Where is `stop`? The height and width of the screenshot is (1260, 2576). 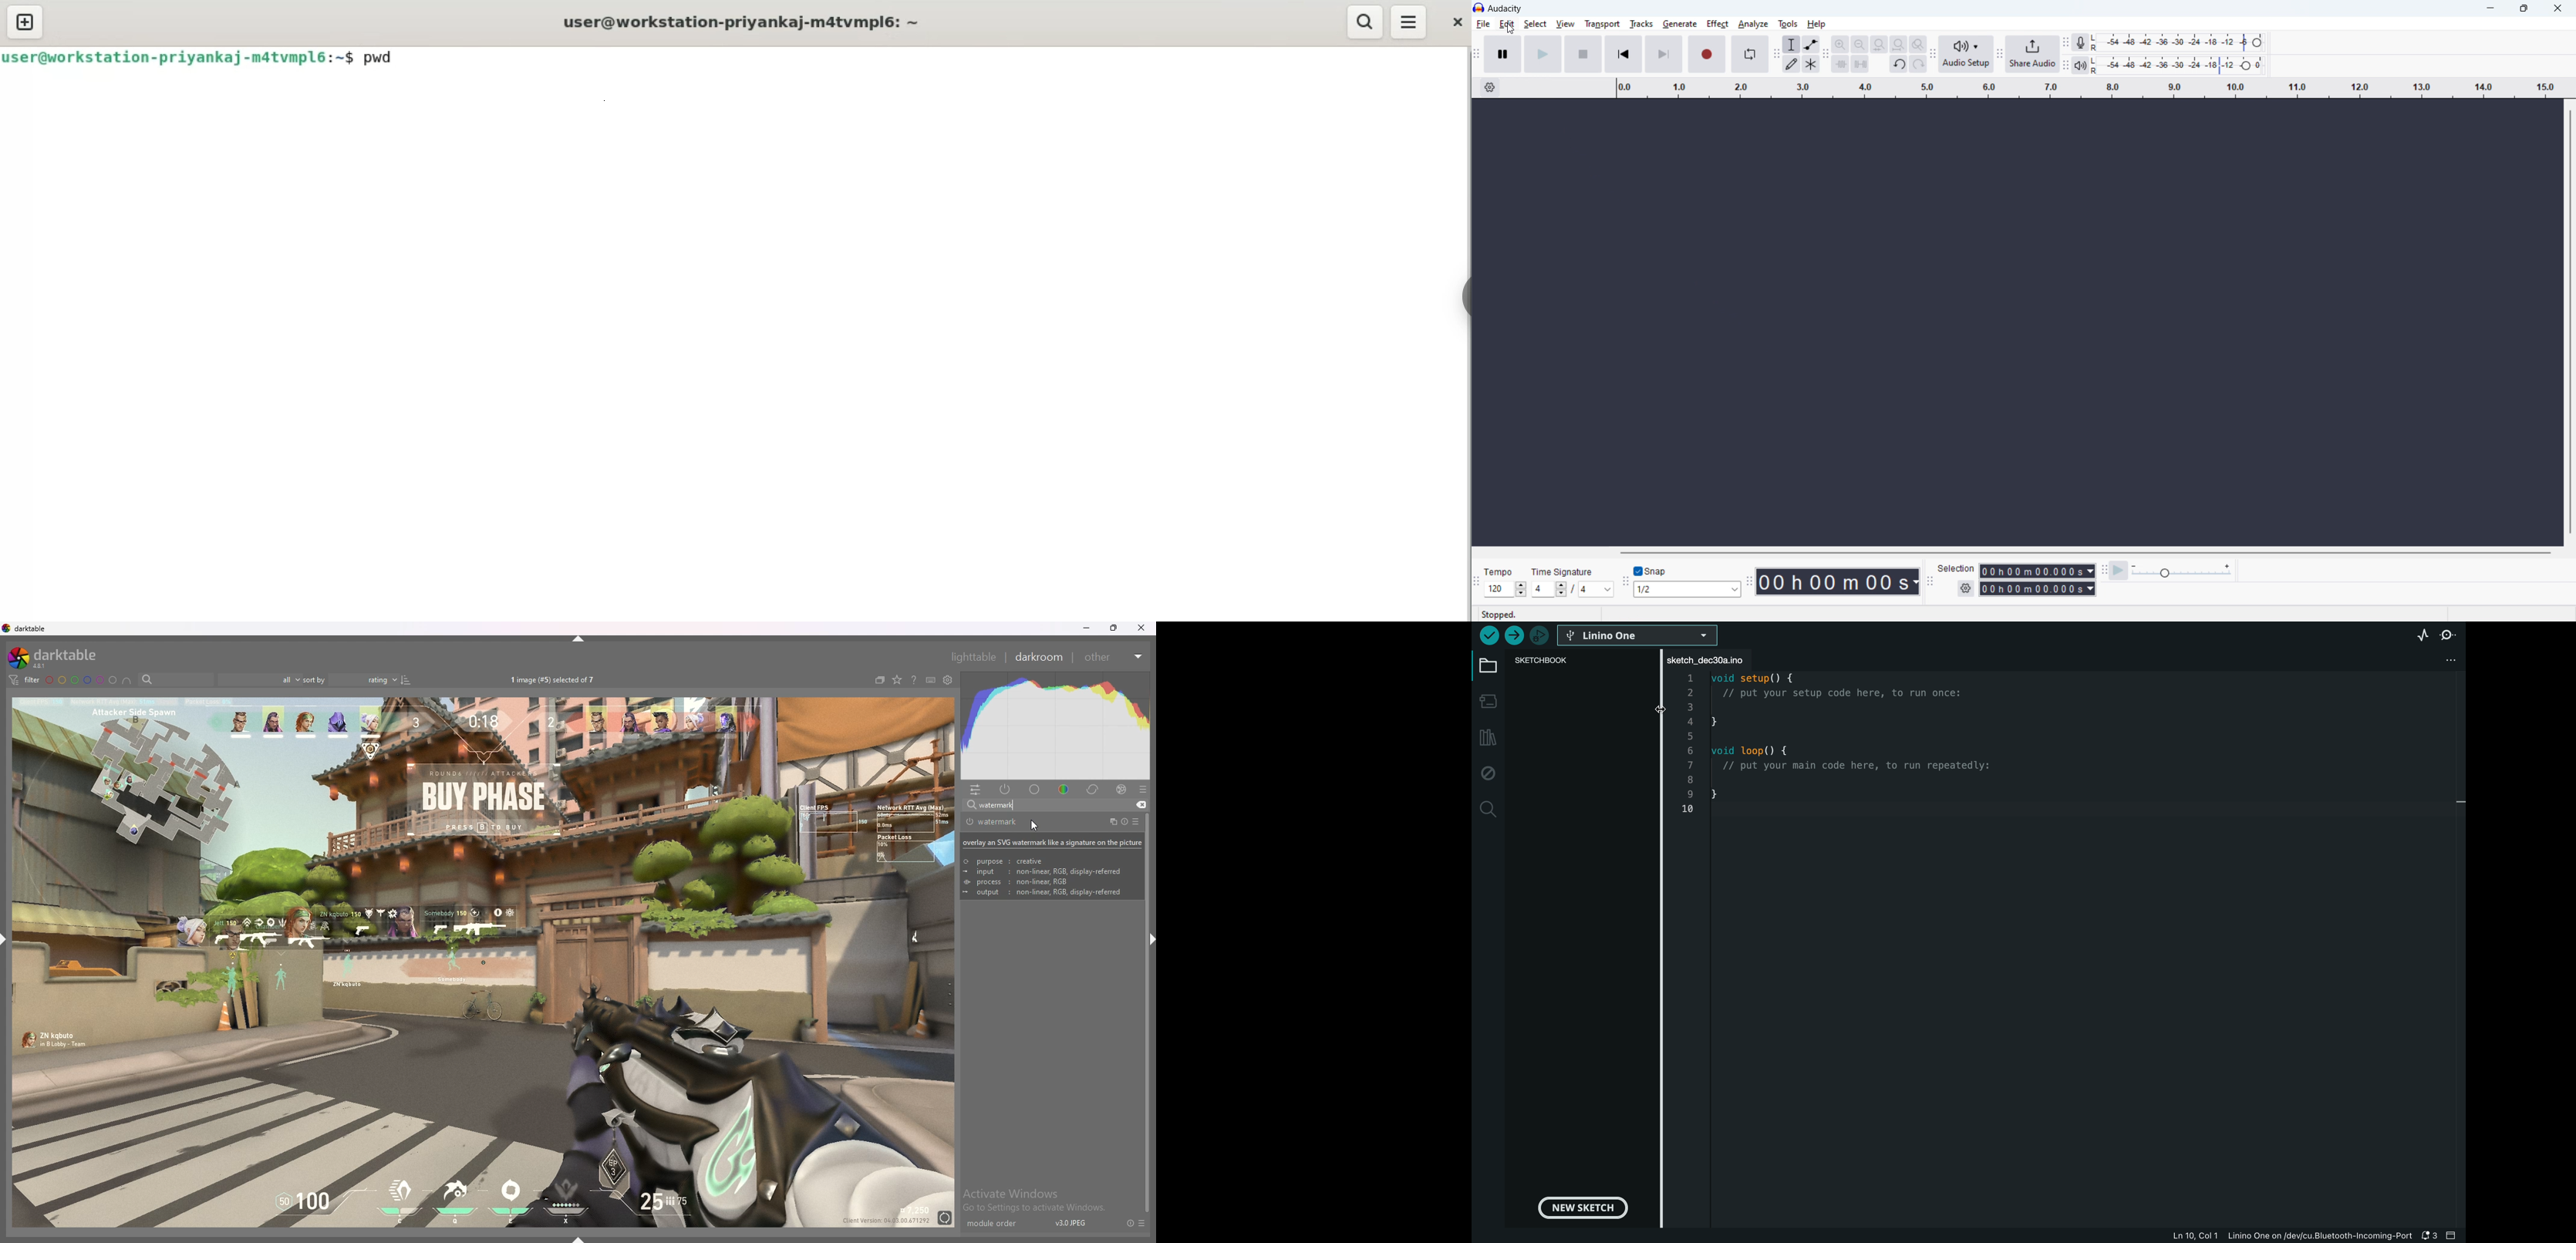 stop is located at coordinates (1583, 54).